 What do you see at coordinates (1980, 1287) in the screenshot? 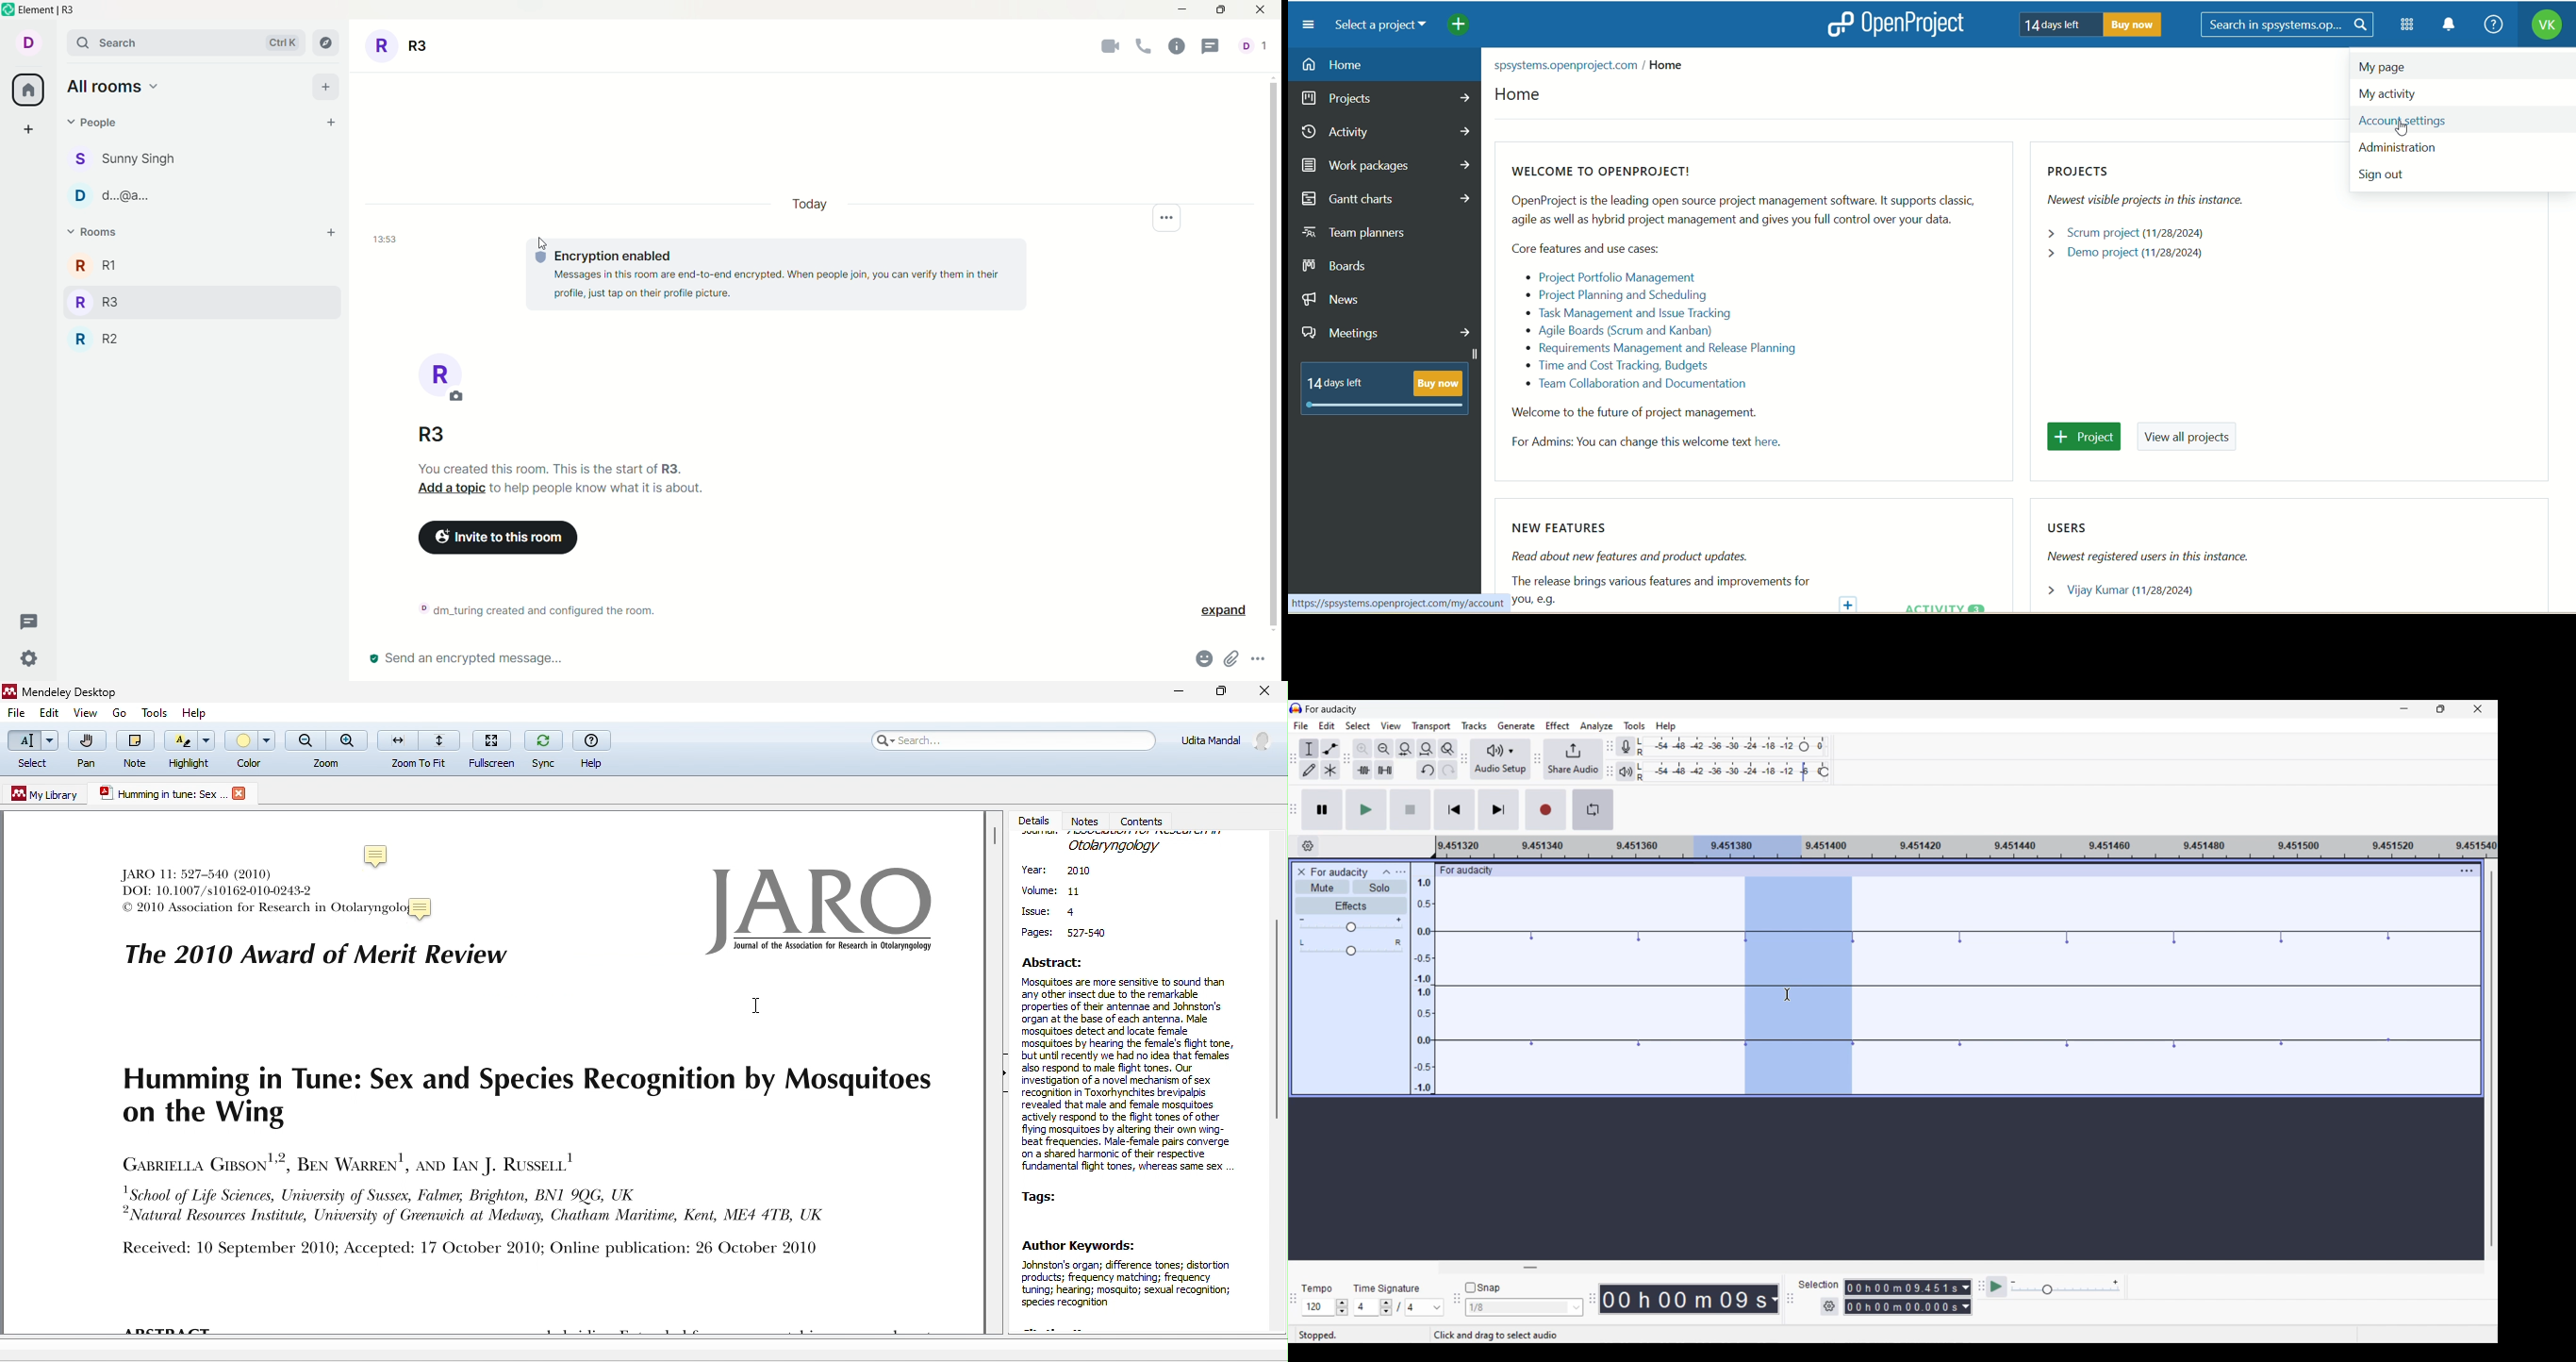
I see `Play at speed toolbar` at bounding box center [1980, 1287].